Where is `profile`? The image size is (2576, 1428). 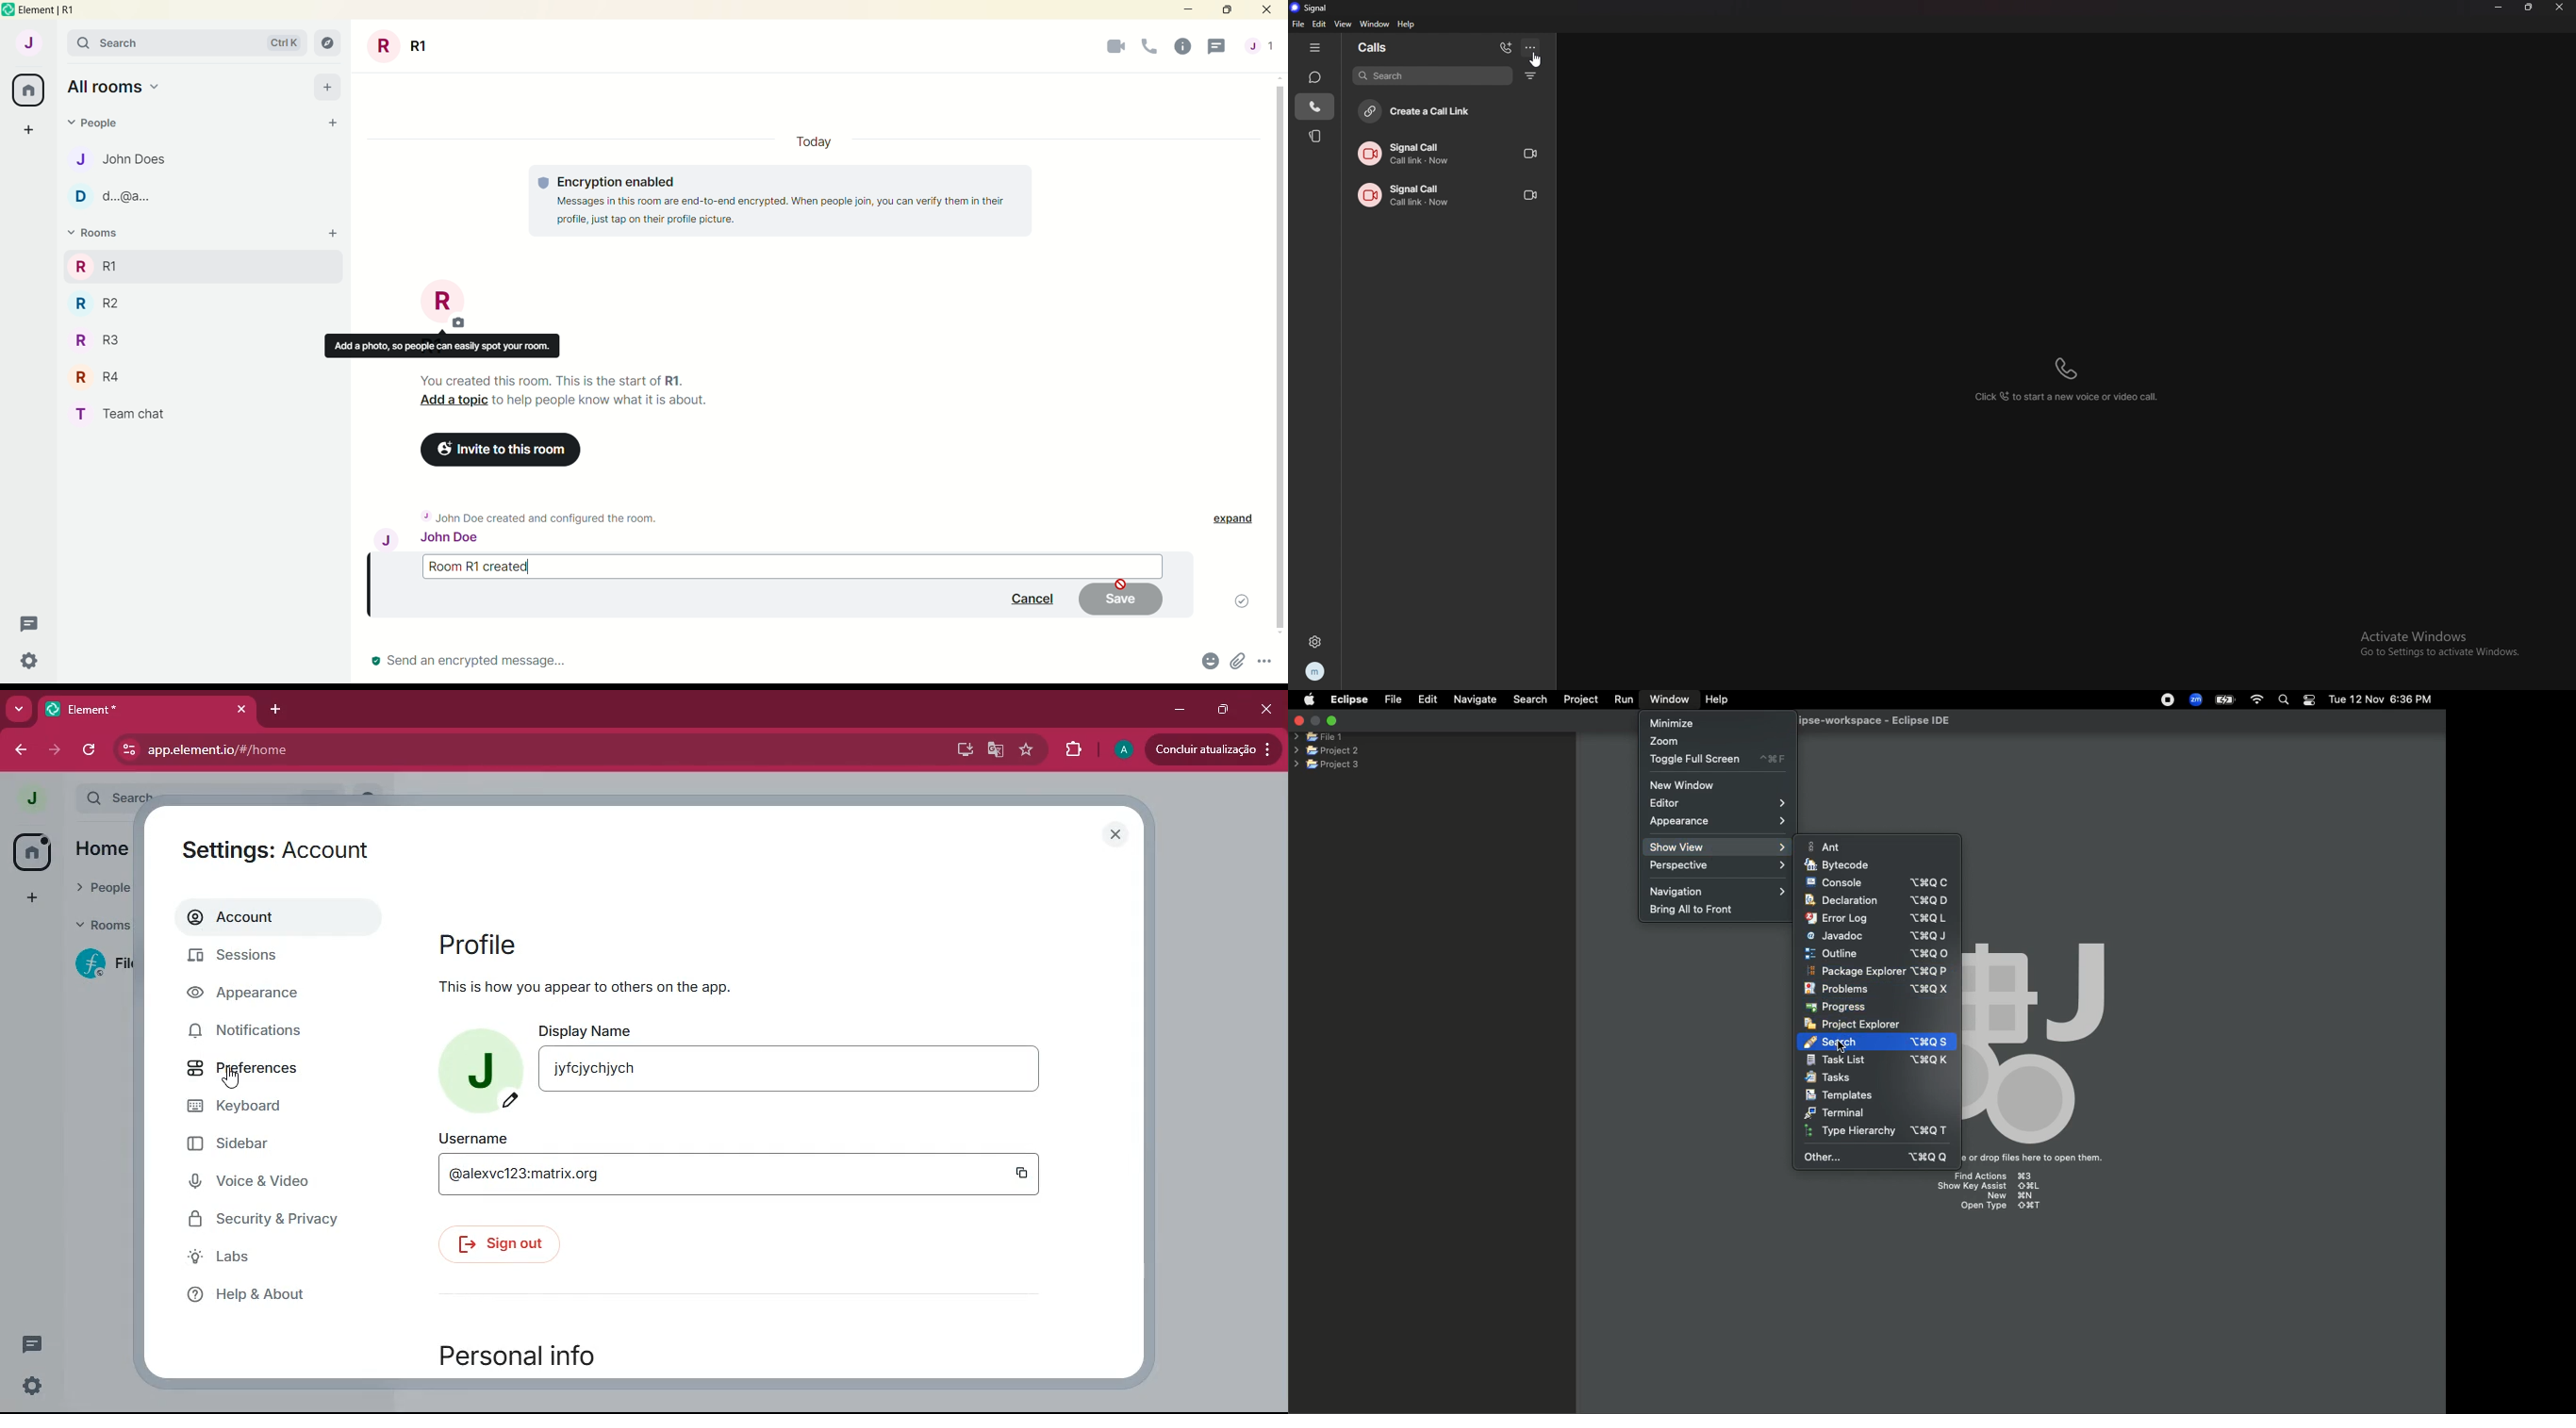 profile is located at coordinates (1315, 673).